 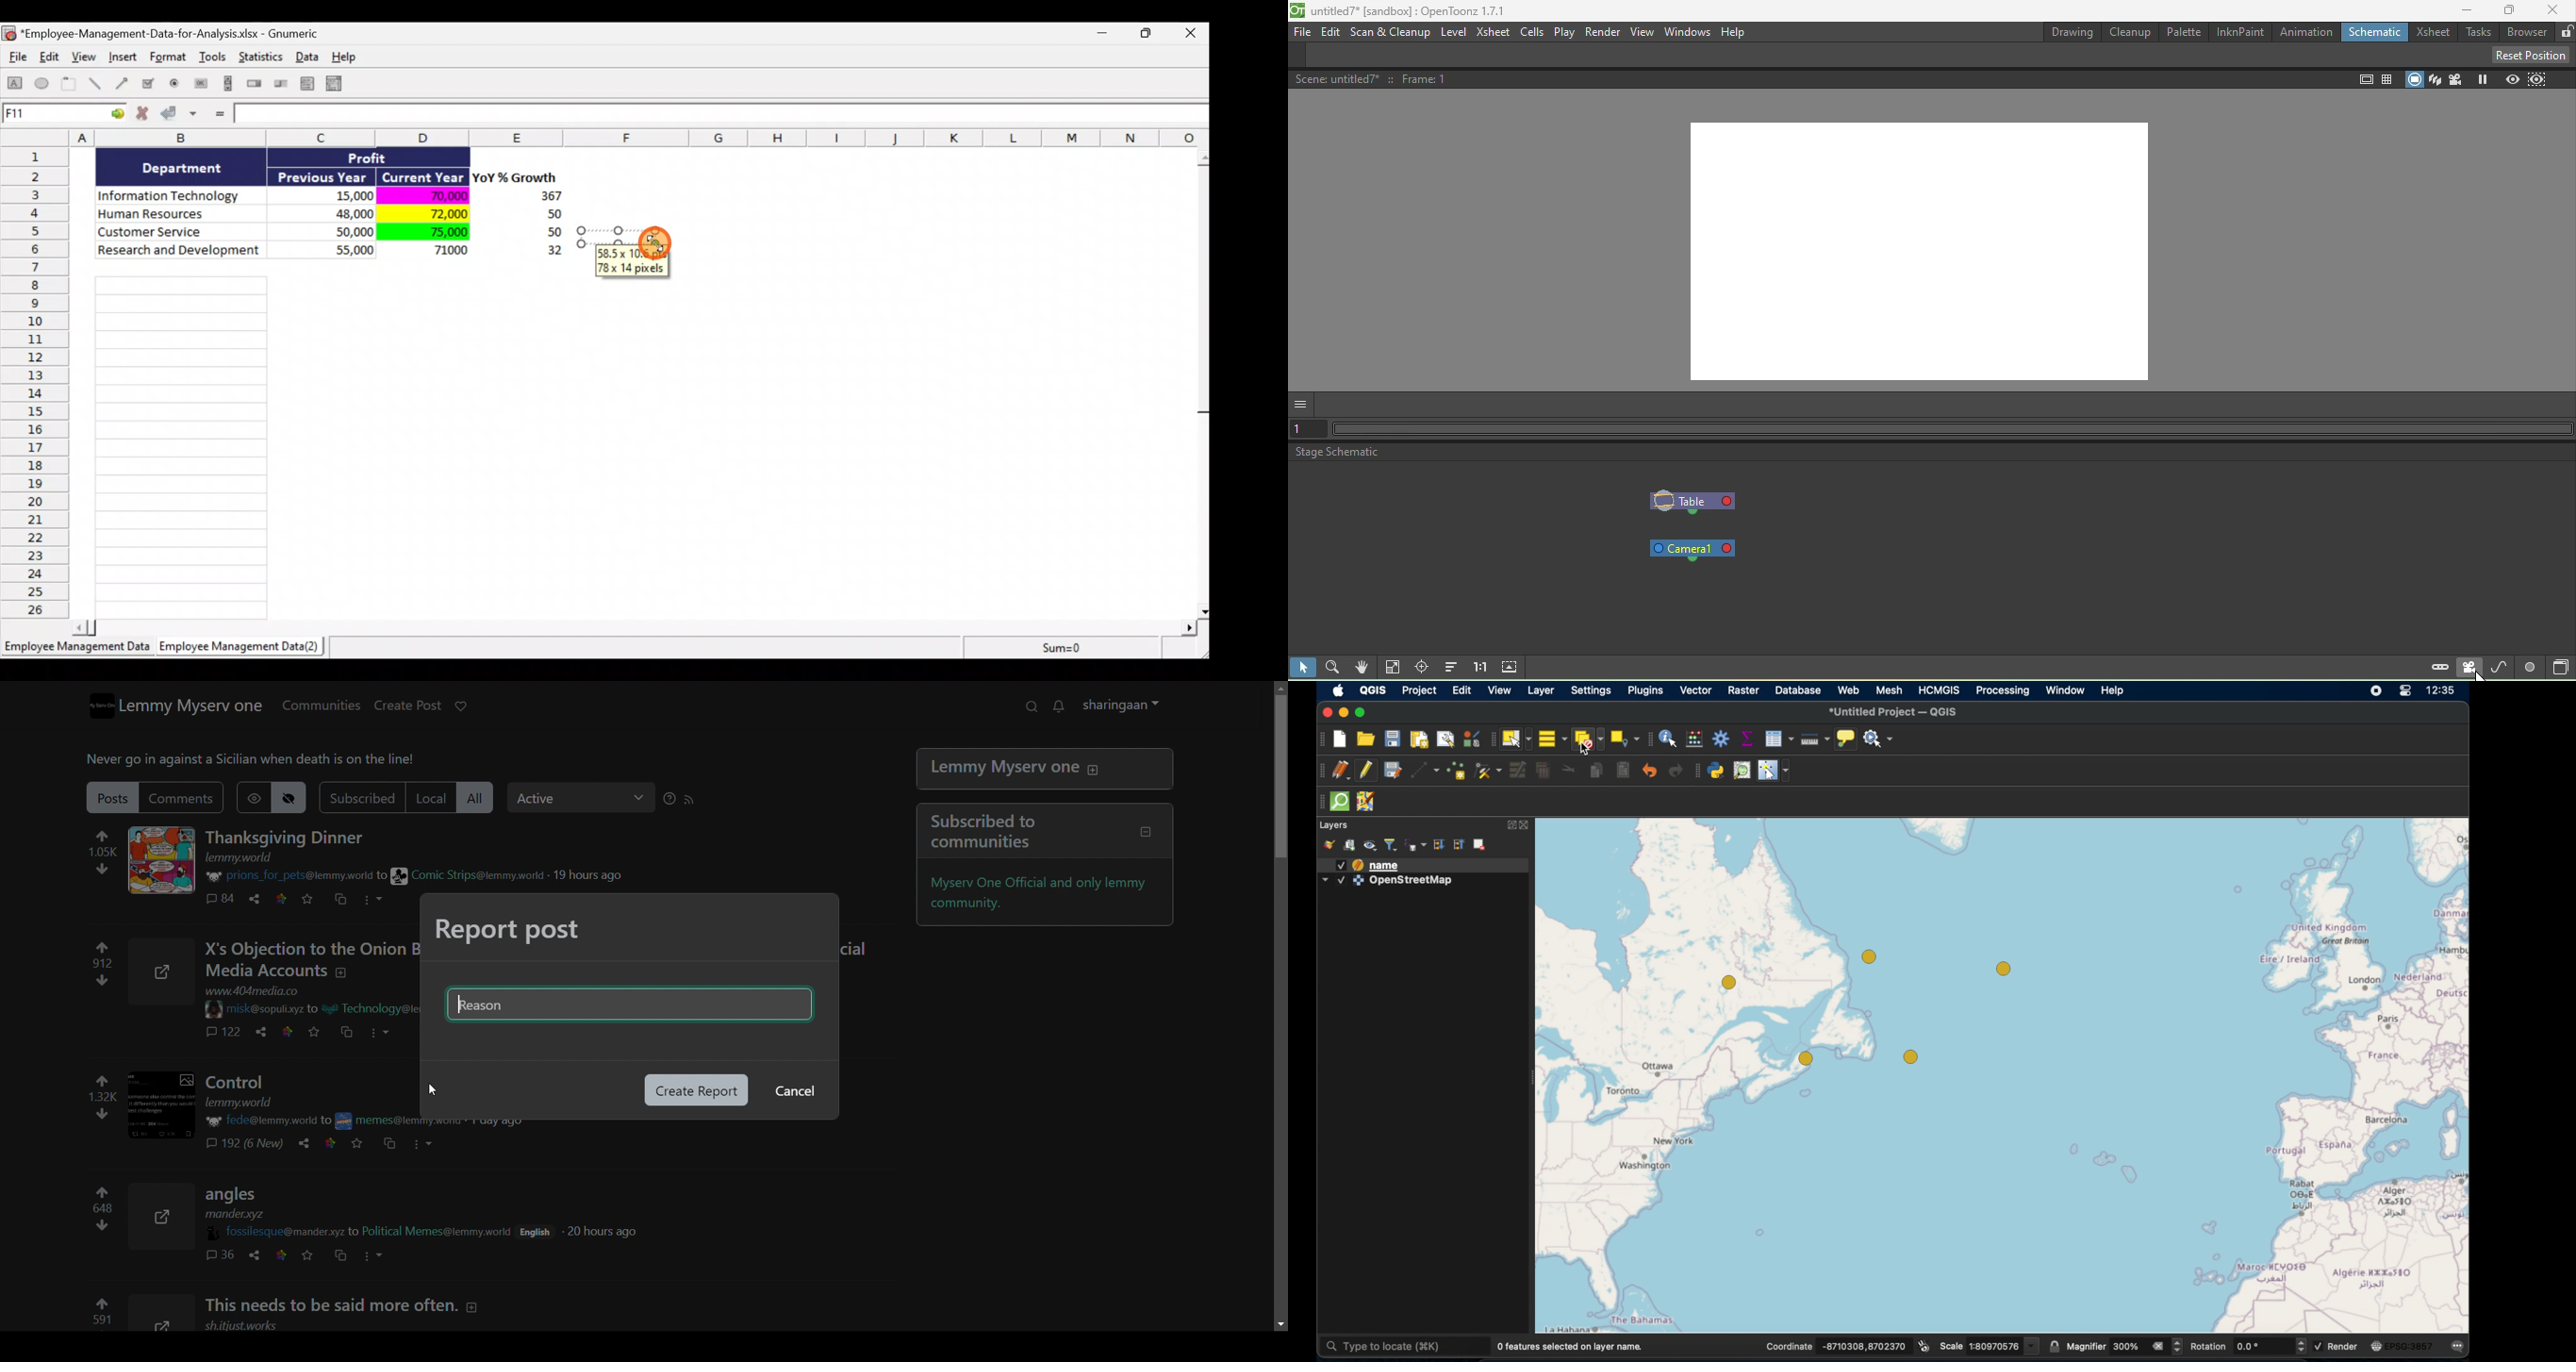 What do you see at coordinates (1570, 1346) in the screenshot?
I see `BE A
0 features selected on layer name.` at bounding box center [1570, 1346].